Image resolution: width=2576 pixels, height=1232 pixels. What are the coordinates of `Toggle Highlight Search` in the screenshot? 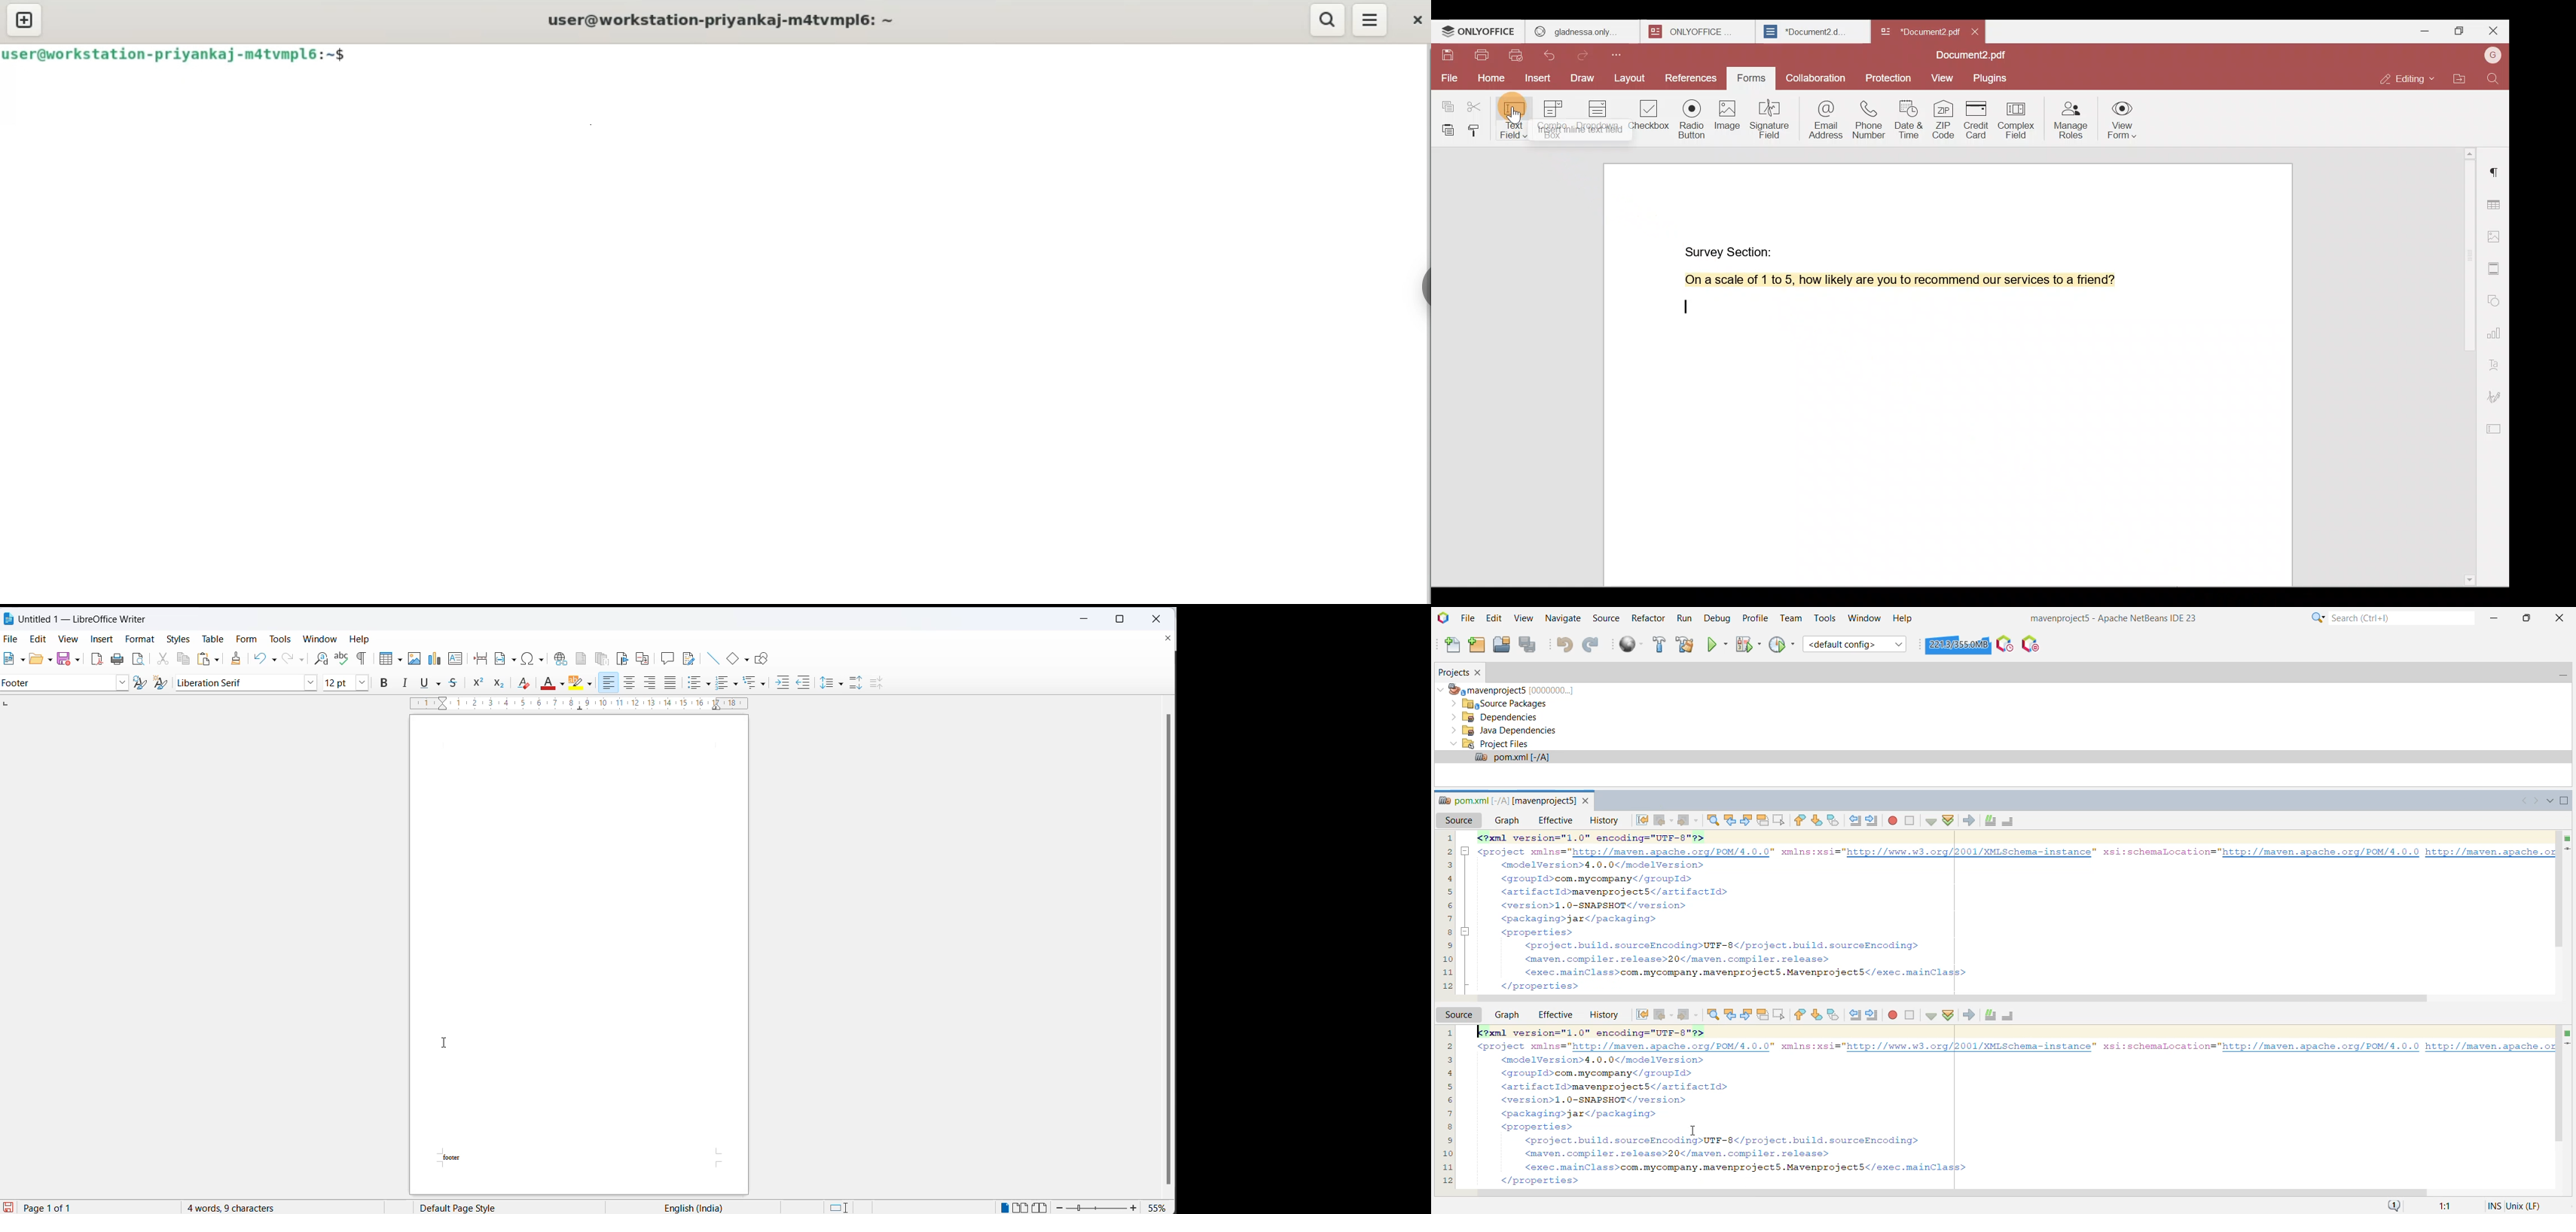 It's located at (1763, 1014).